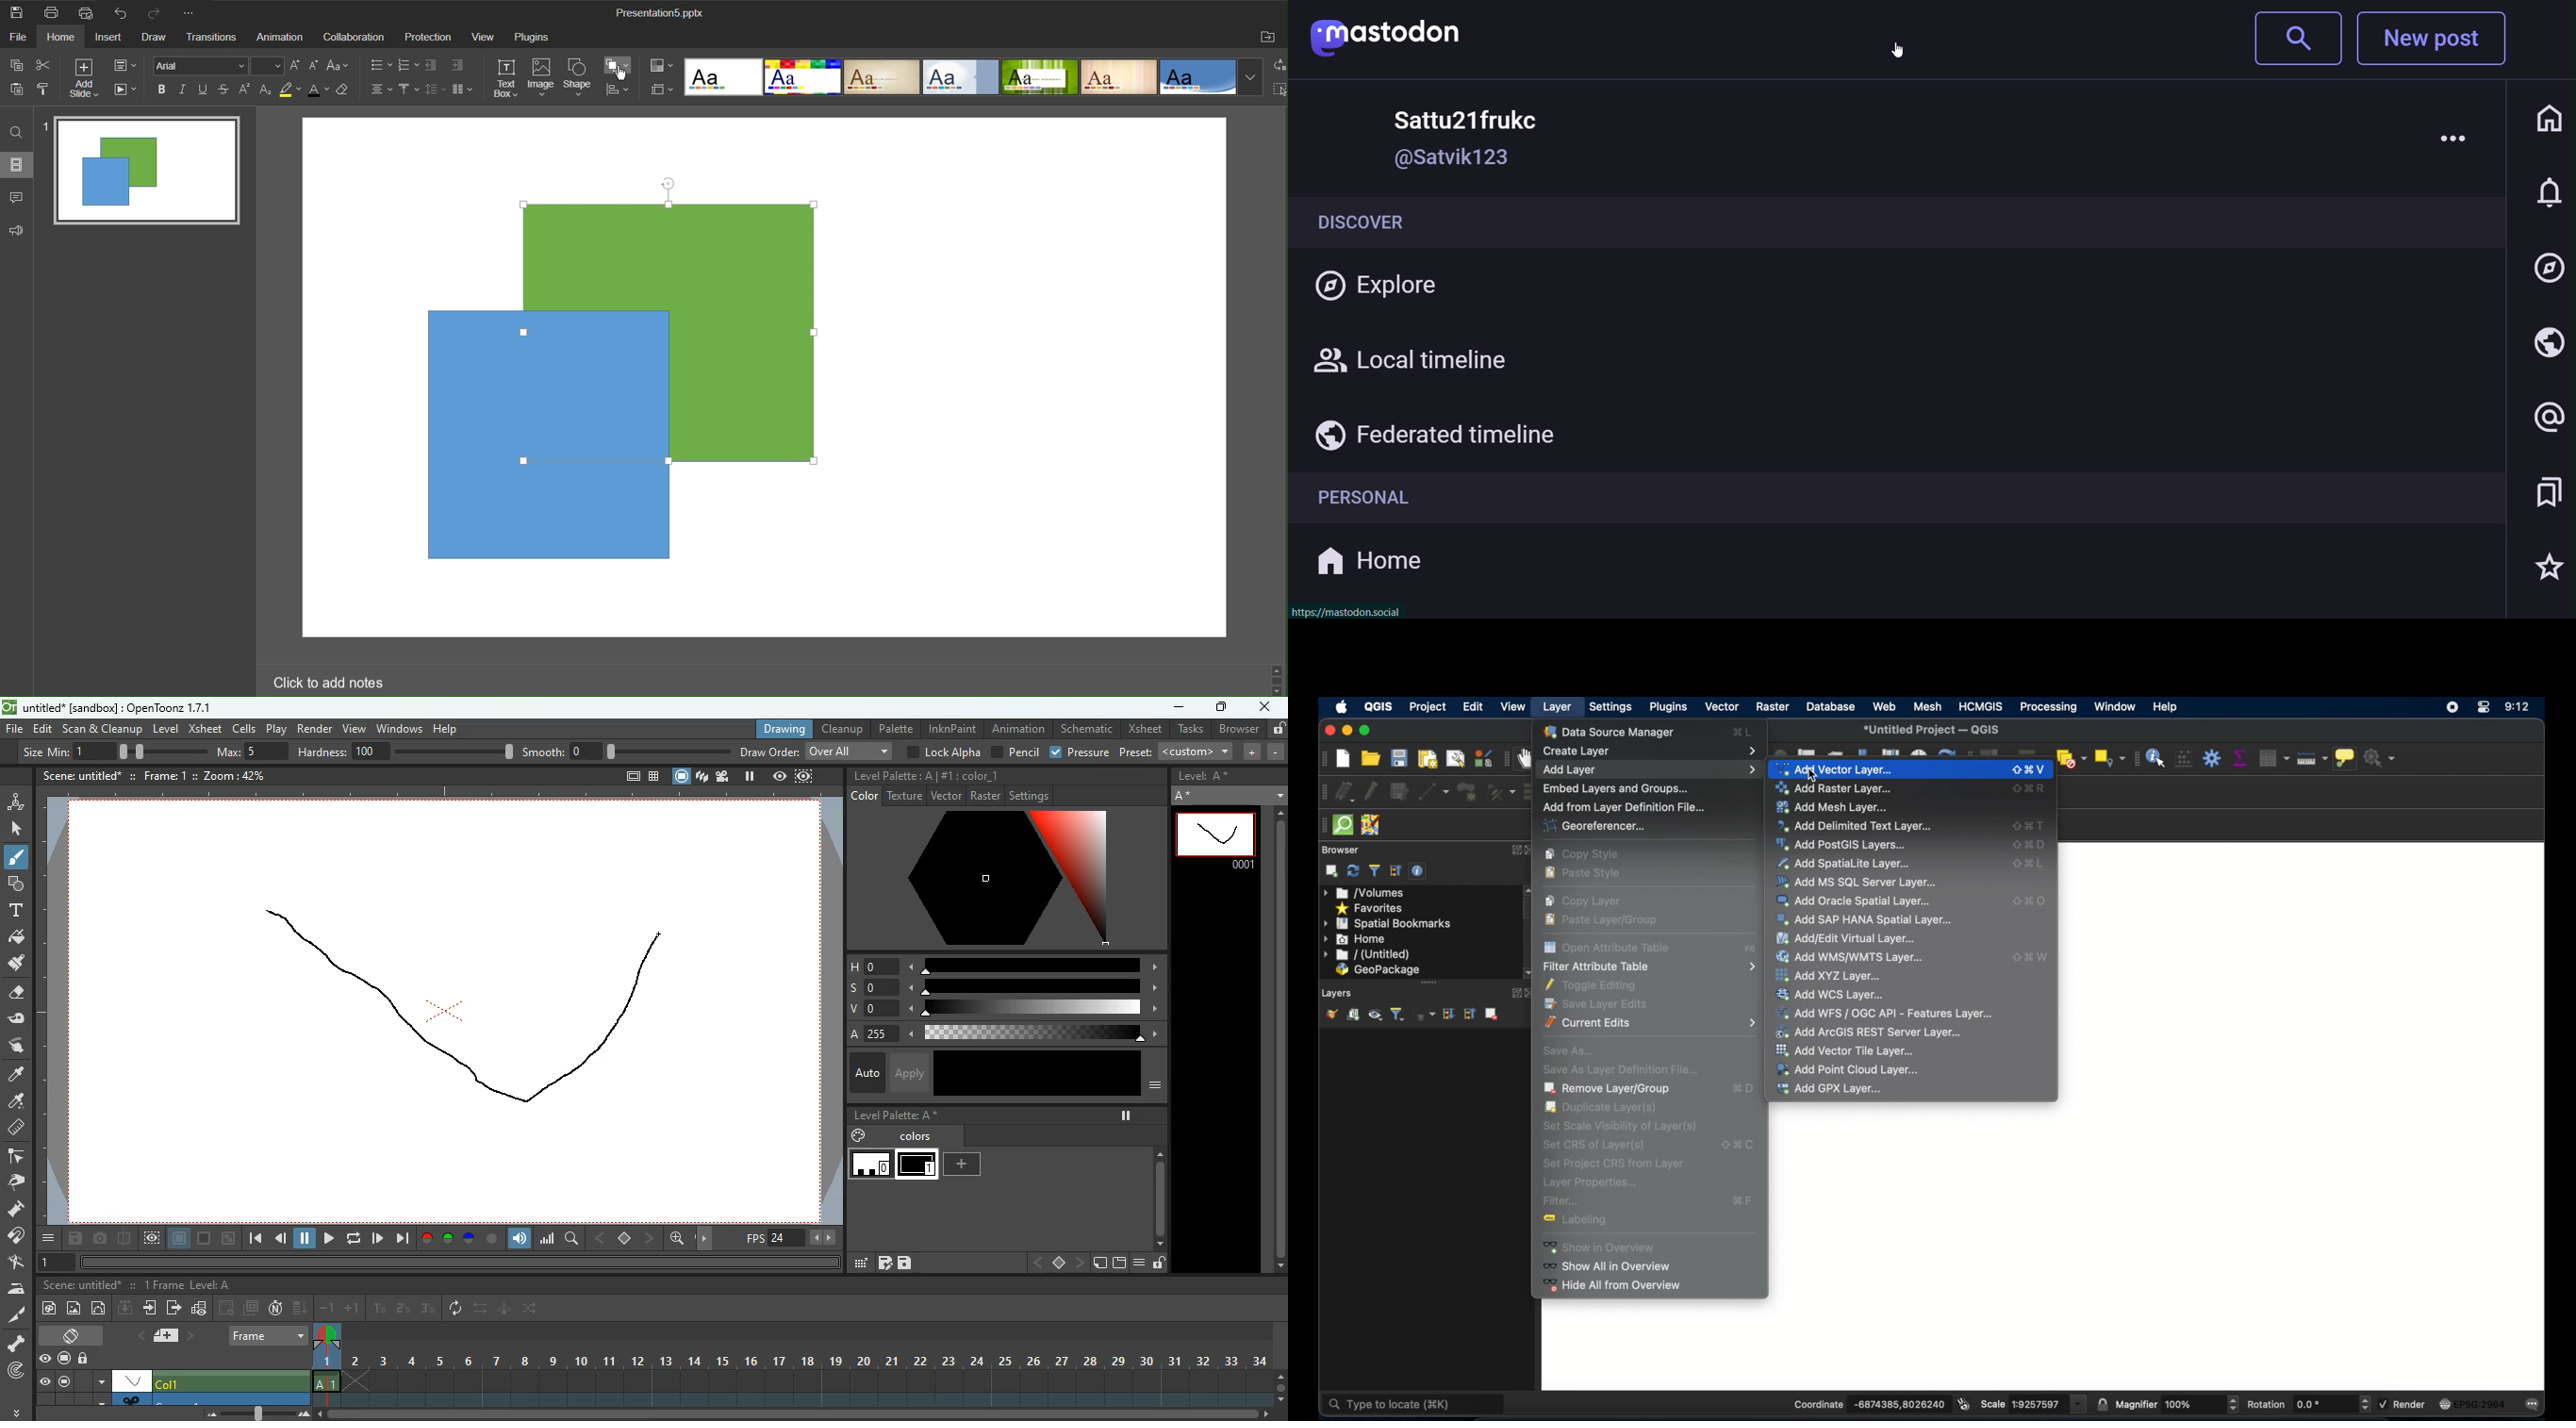  Describe the element at coordinates (2184, 759) in the screenshot. I see `open field calculator` at that location.